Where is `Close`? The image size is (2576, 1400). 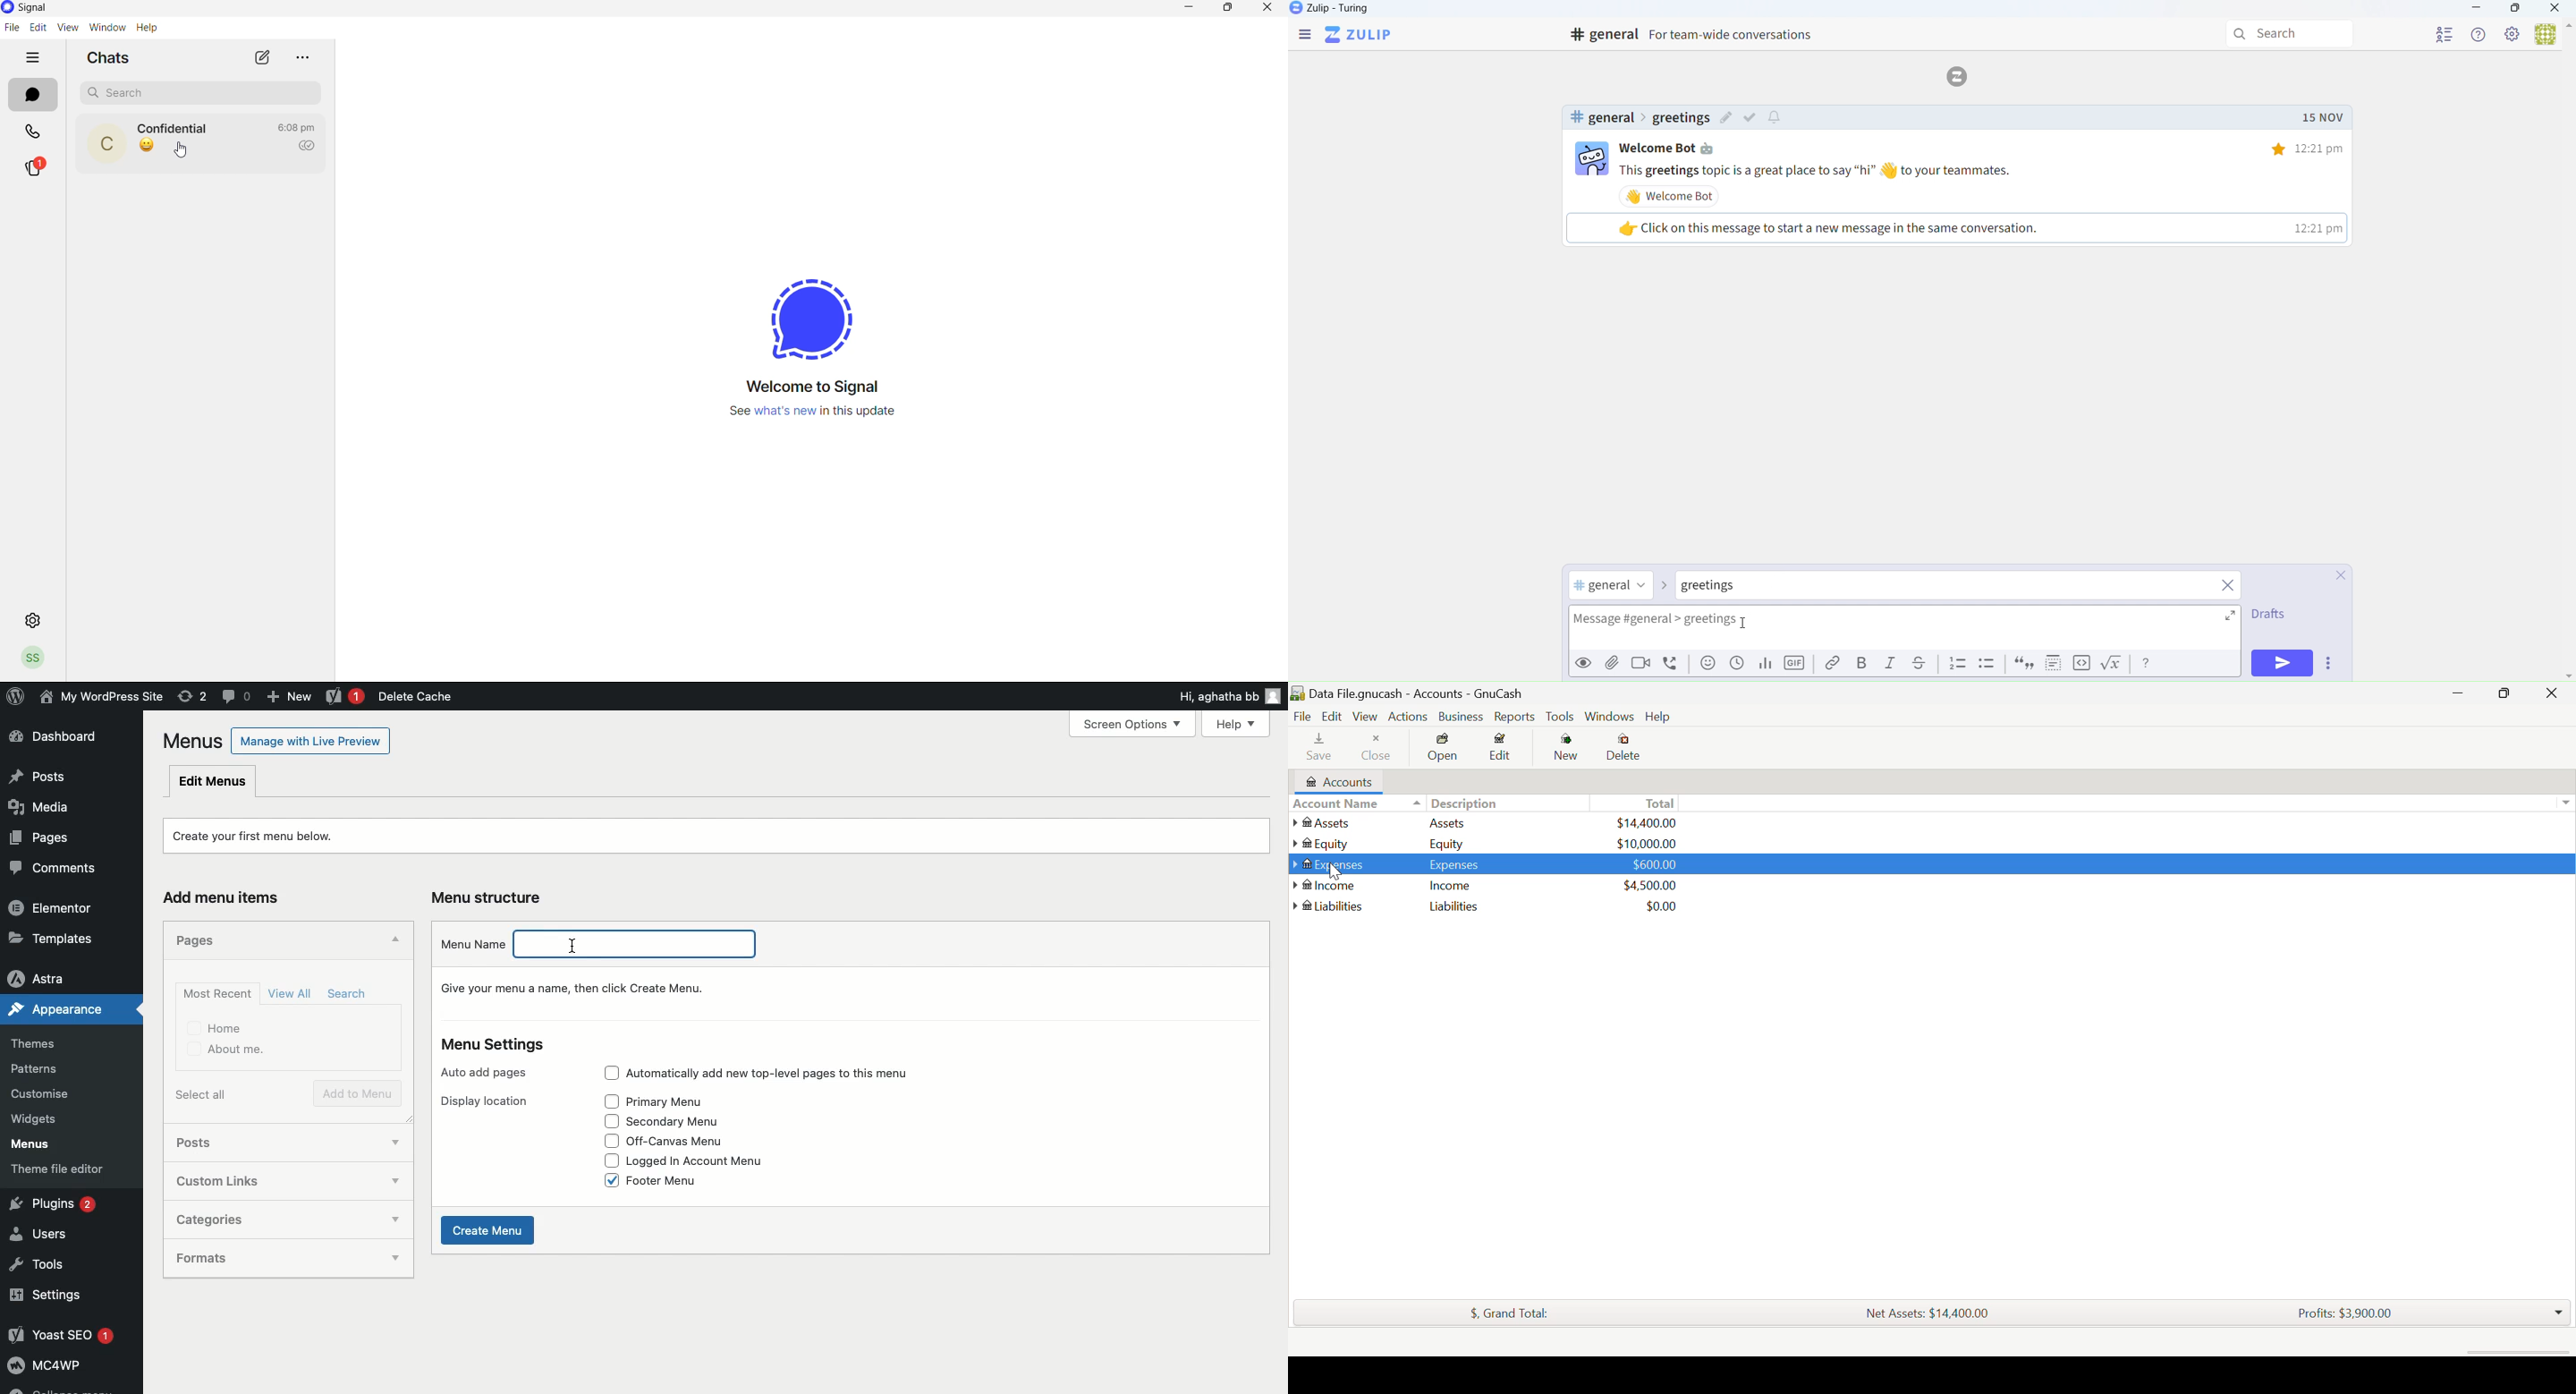 Close is located at coordinates (2334, 576).